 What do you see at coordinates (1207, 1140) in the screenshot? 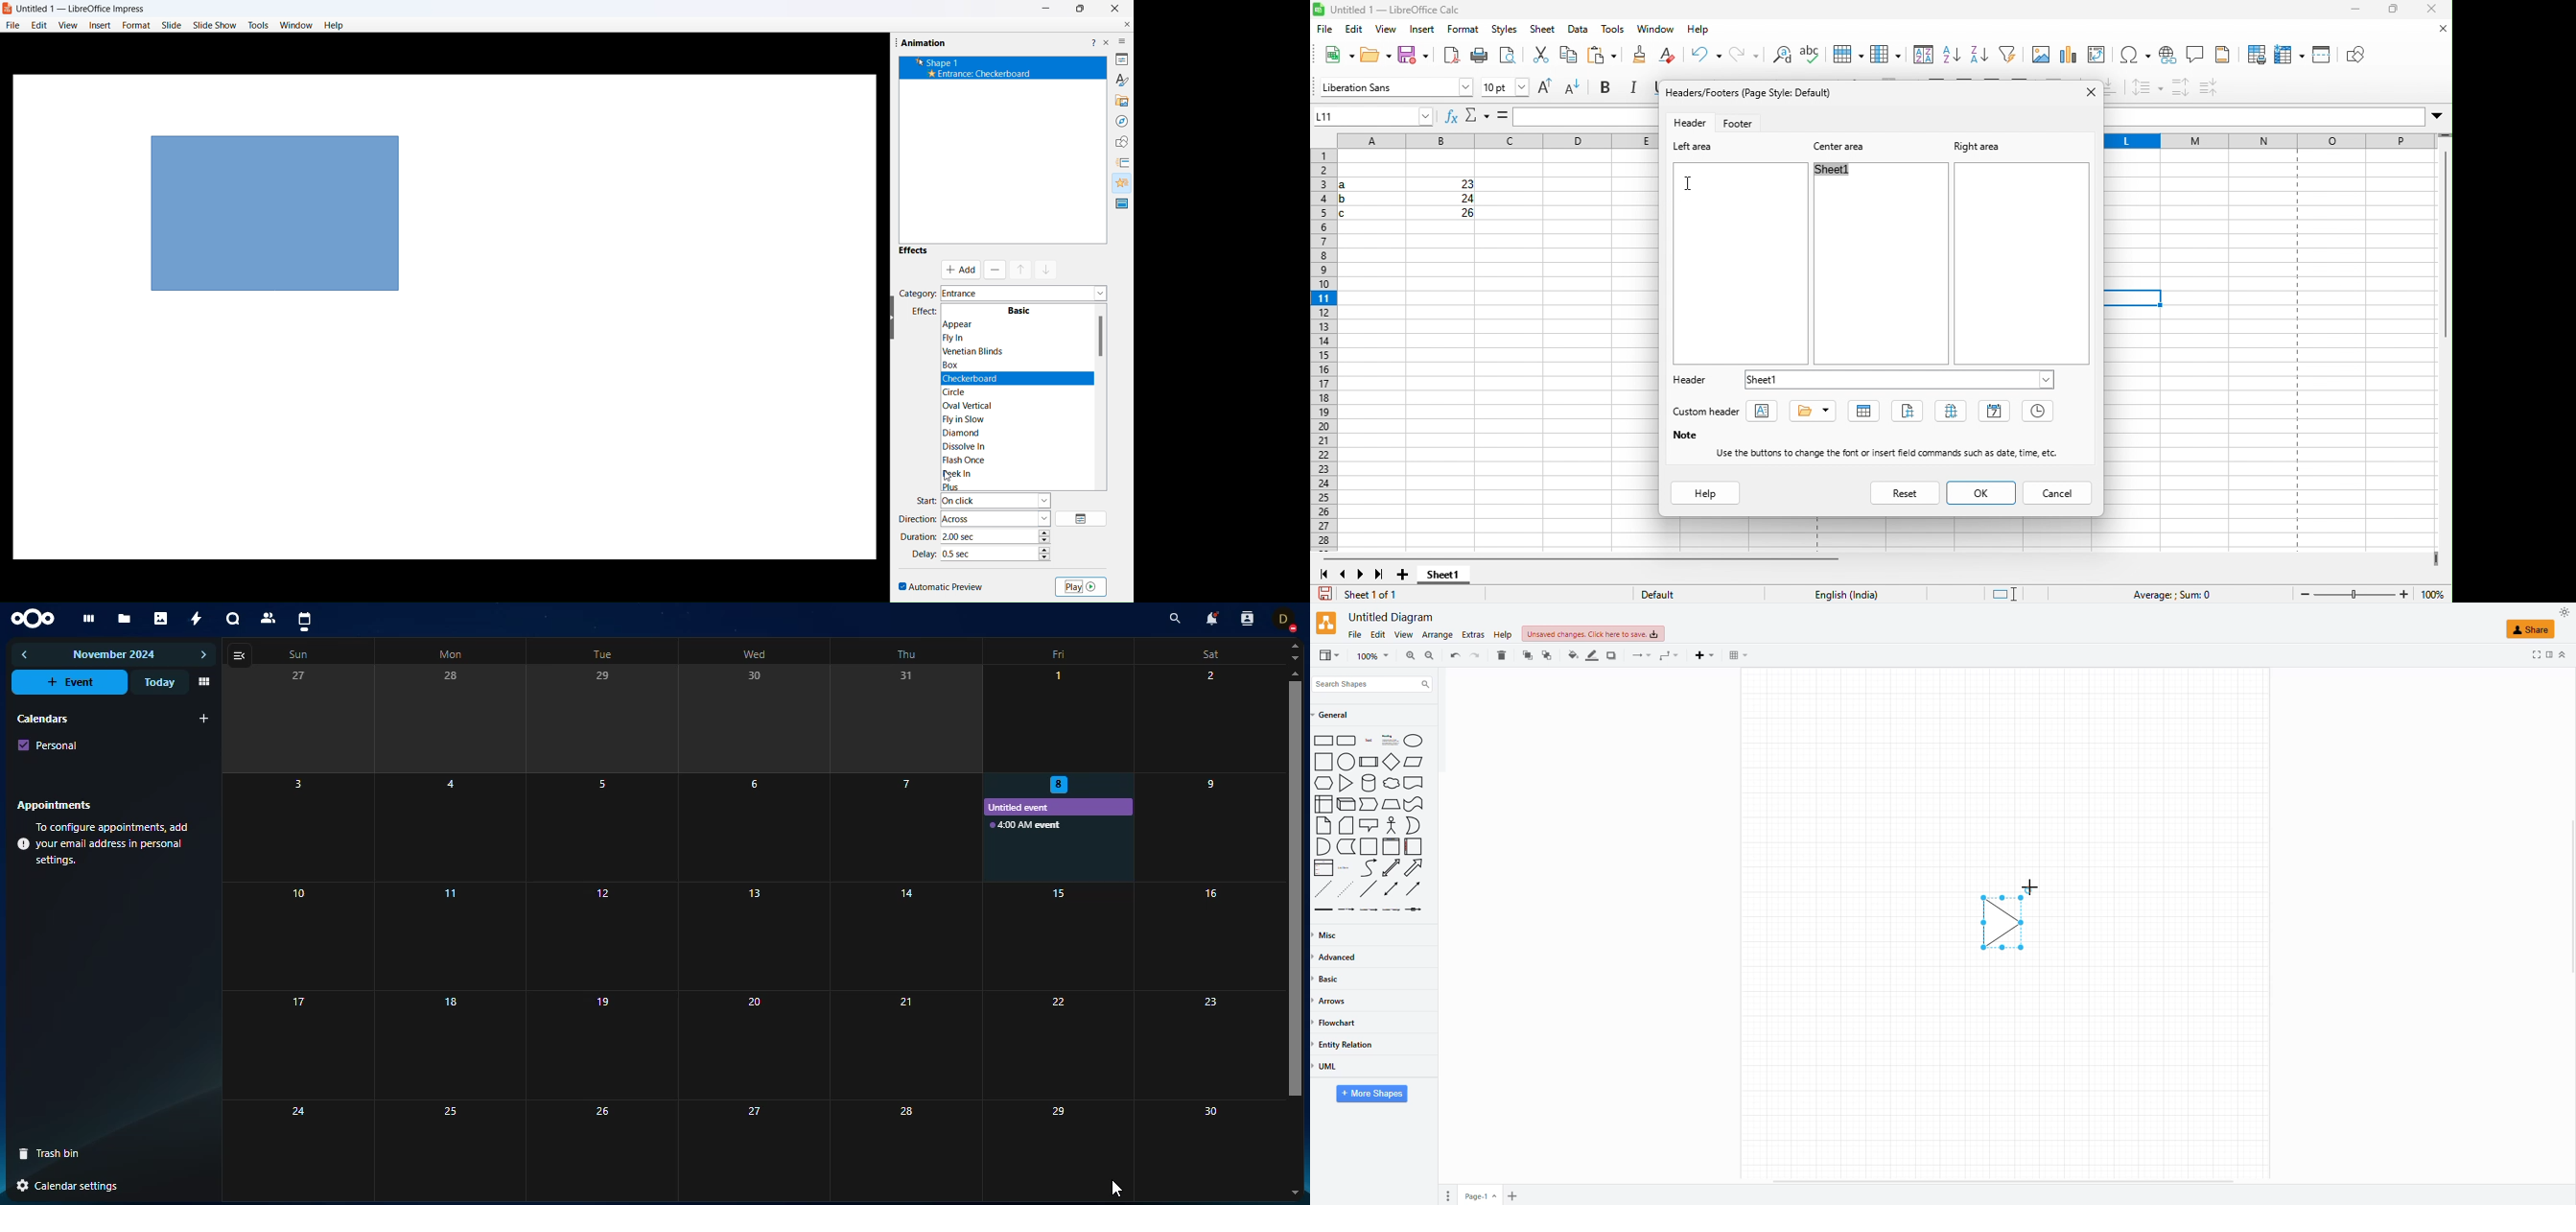
I see `30` at bounding box center [1207, 1140].